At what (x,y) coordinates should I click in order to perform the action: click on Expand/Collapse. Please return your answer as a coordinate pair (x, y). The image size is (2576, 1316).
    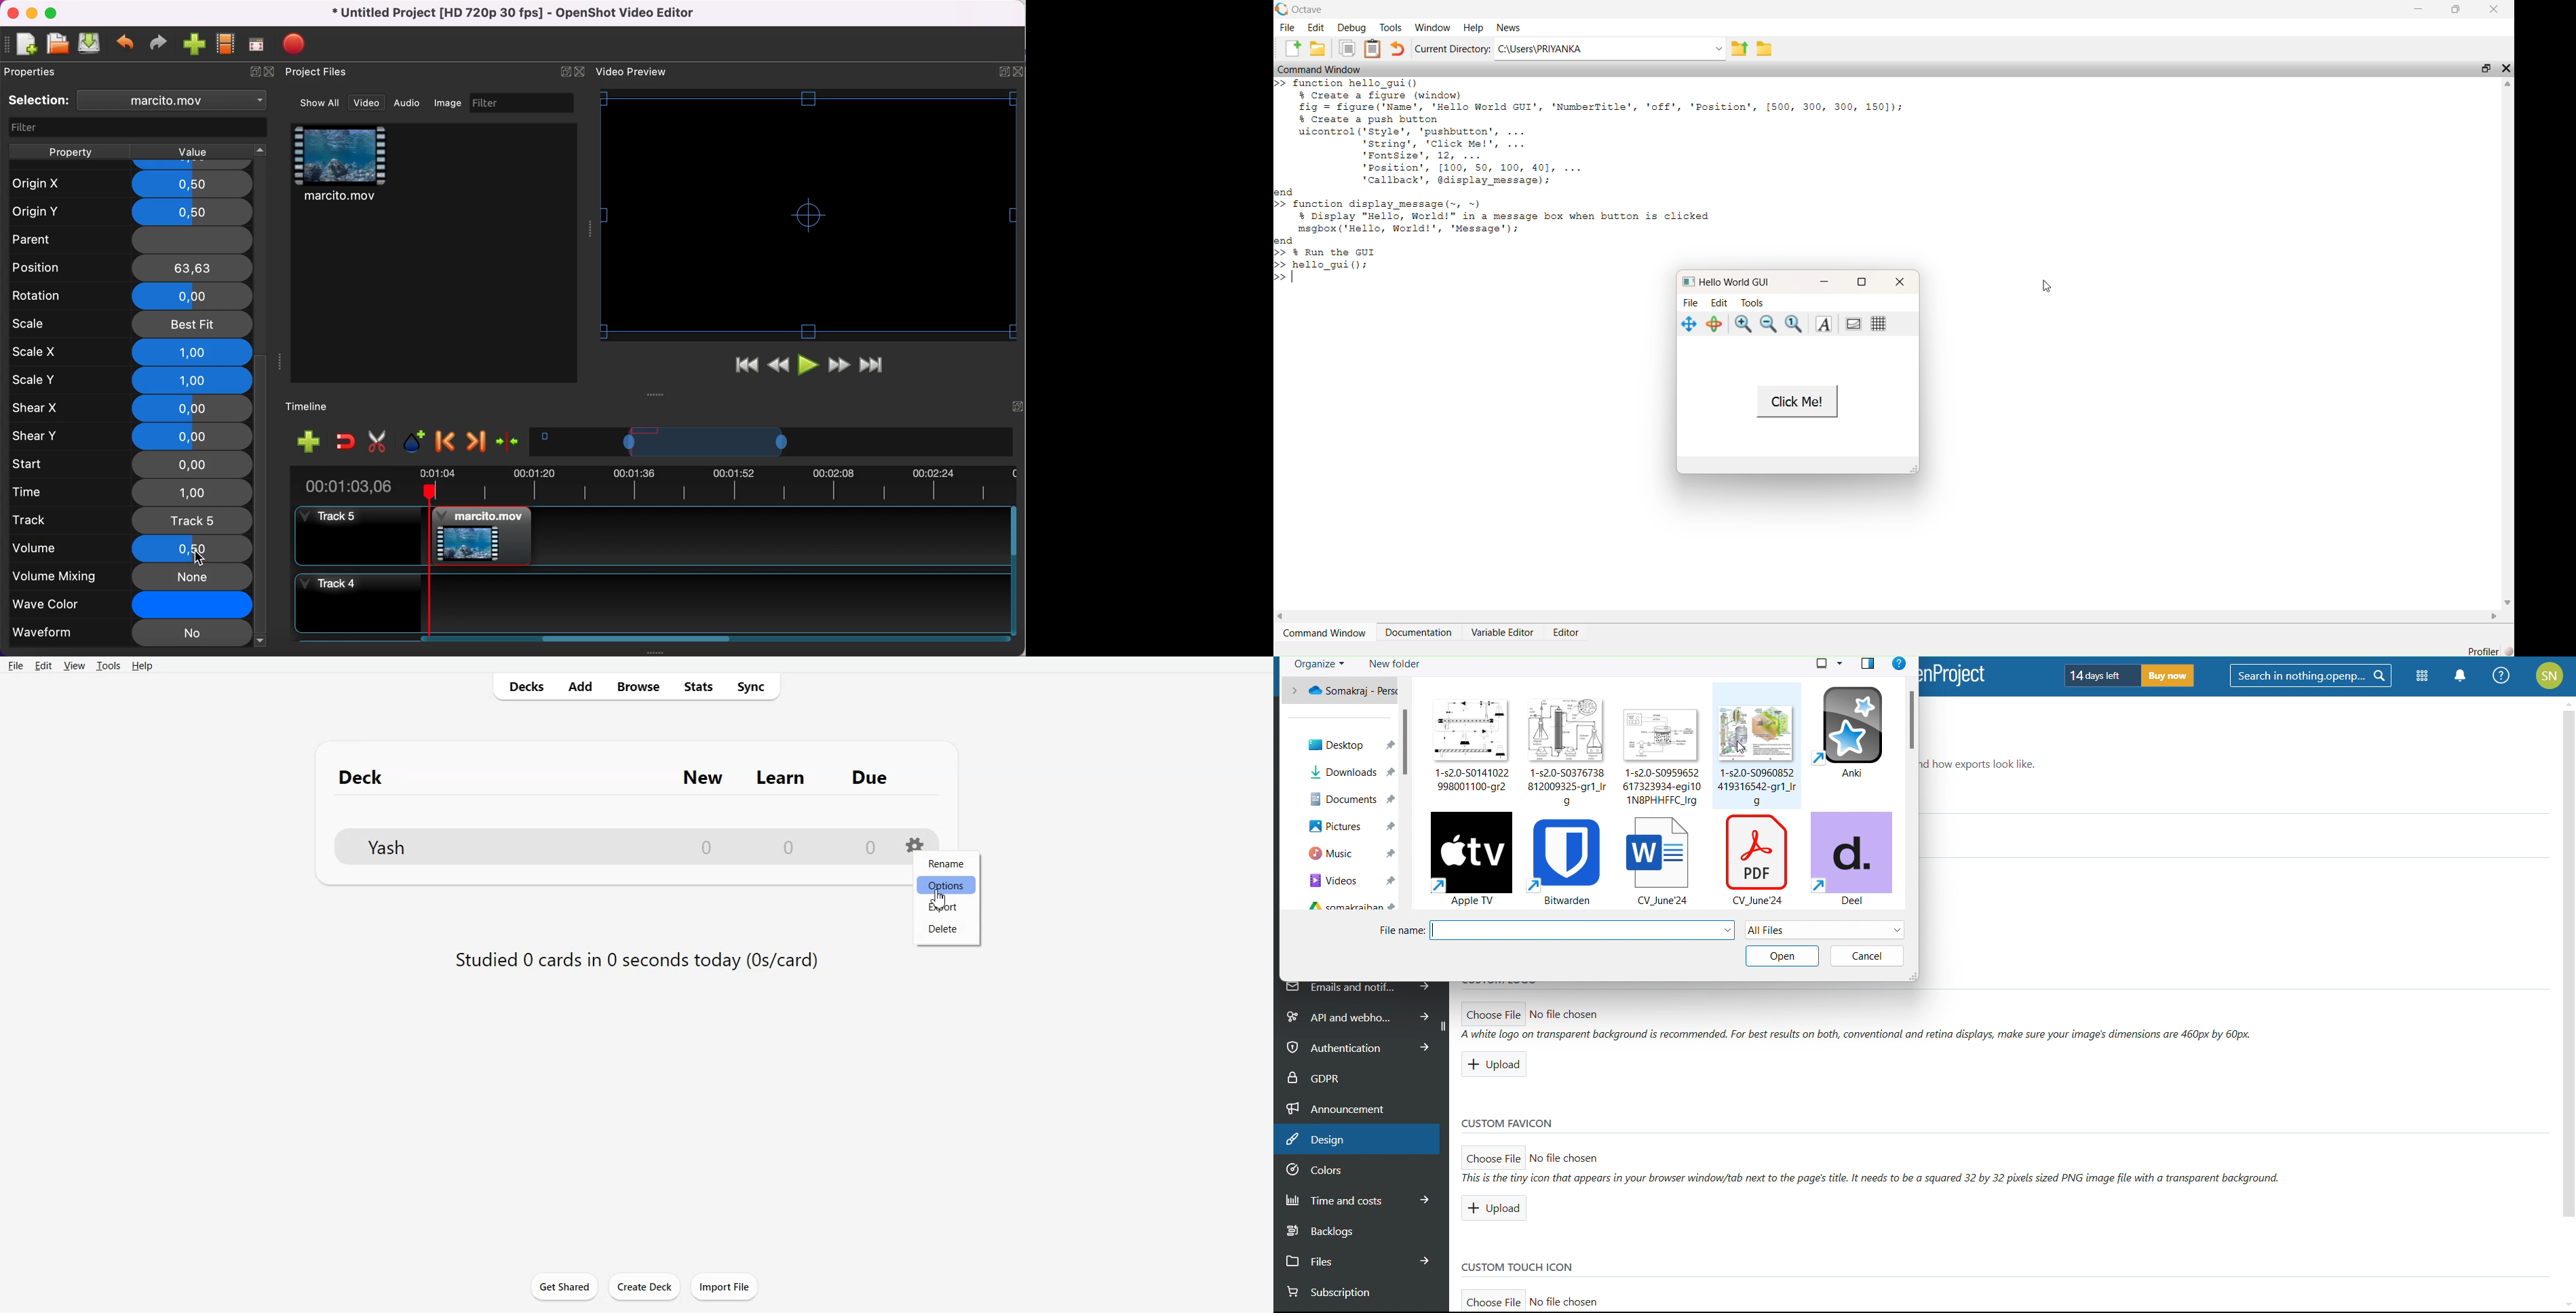
    Looking at the image, I should click on (566, 72).